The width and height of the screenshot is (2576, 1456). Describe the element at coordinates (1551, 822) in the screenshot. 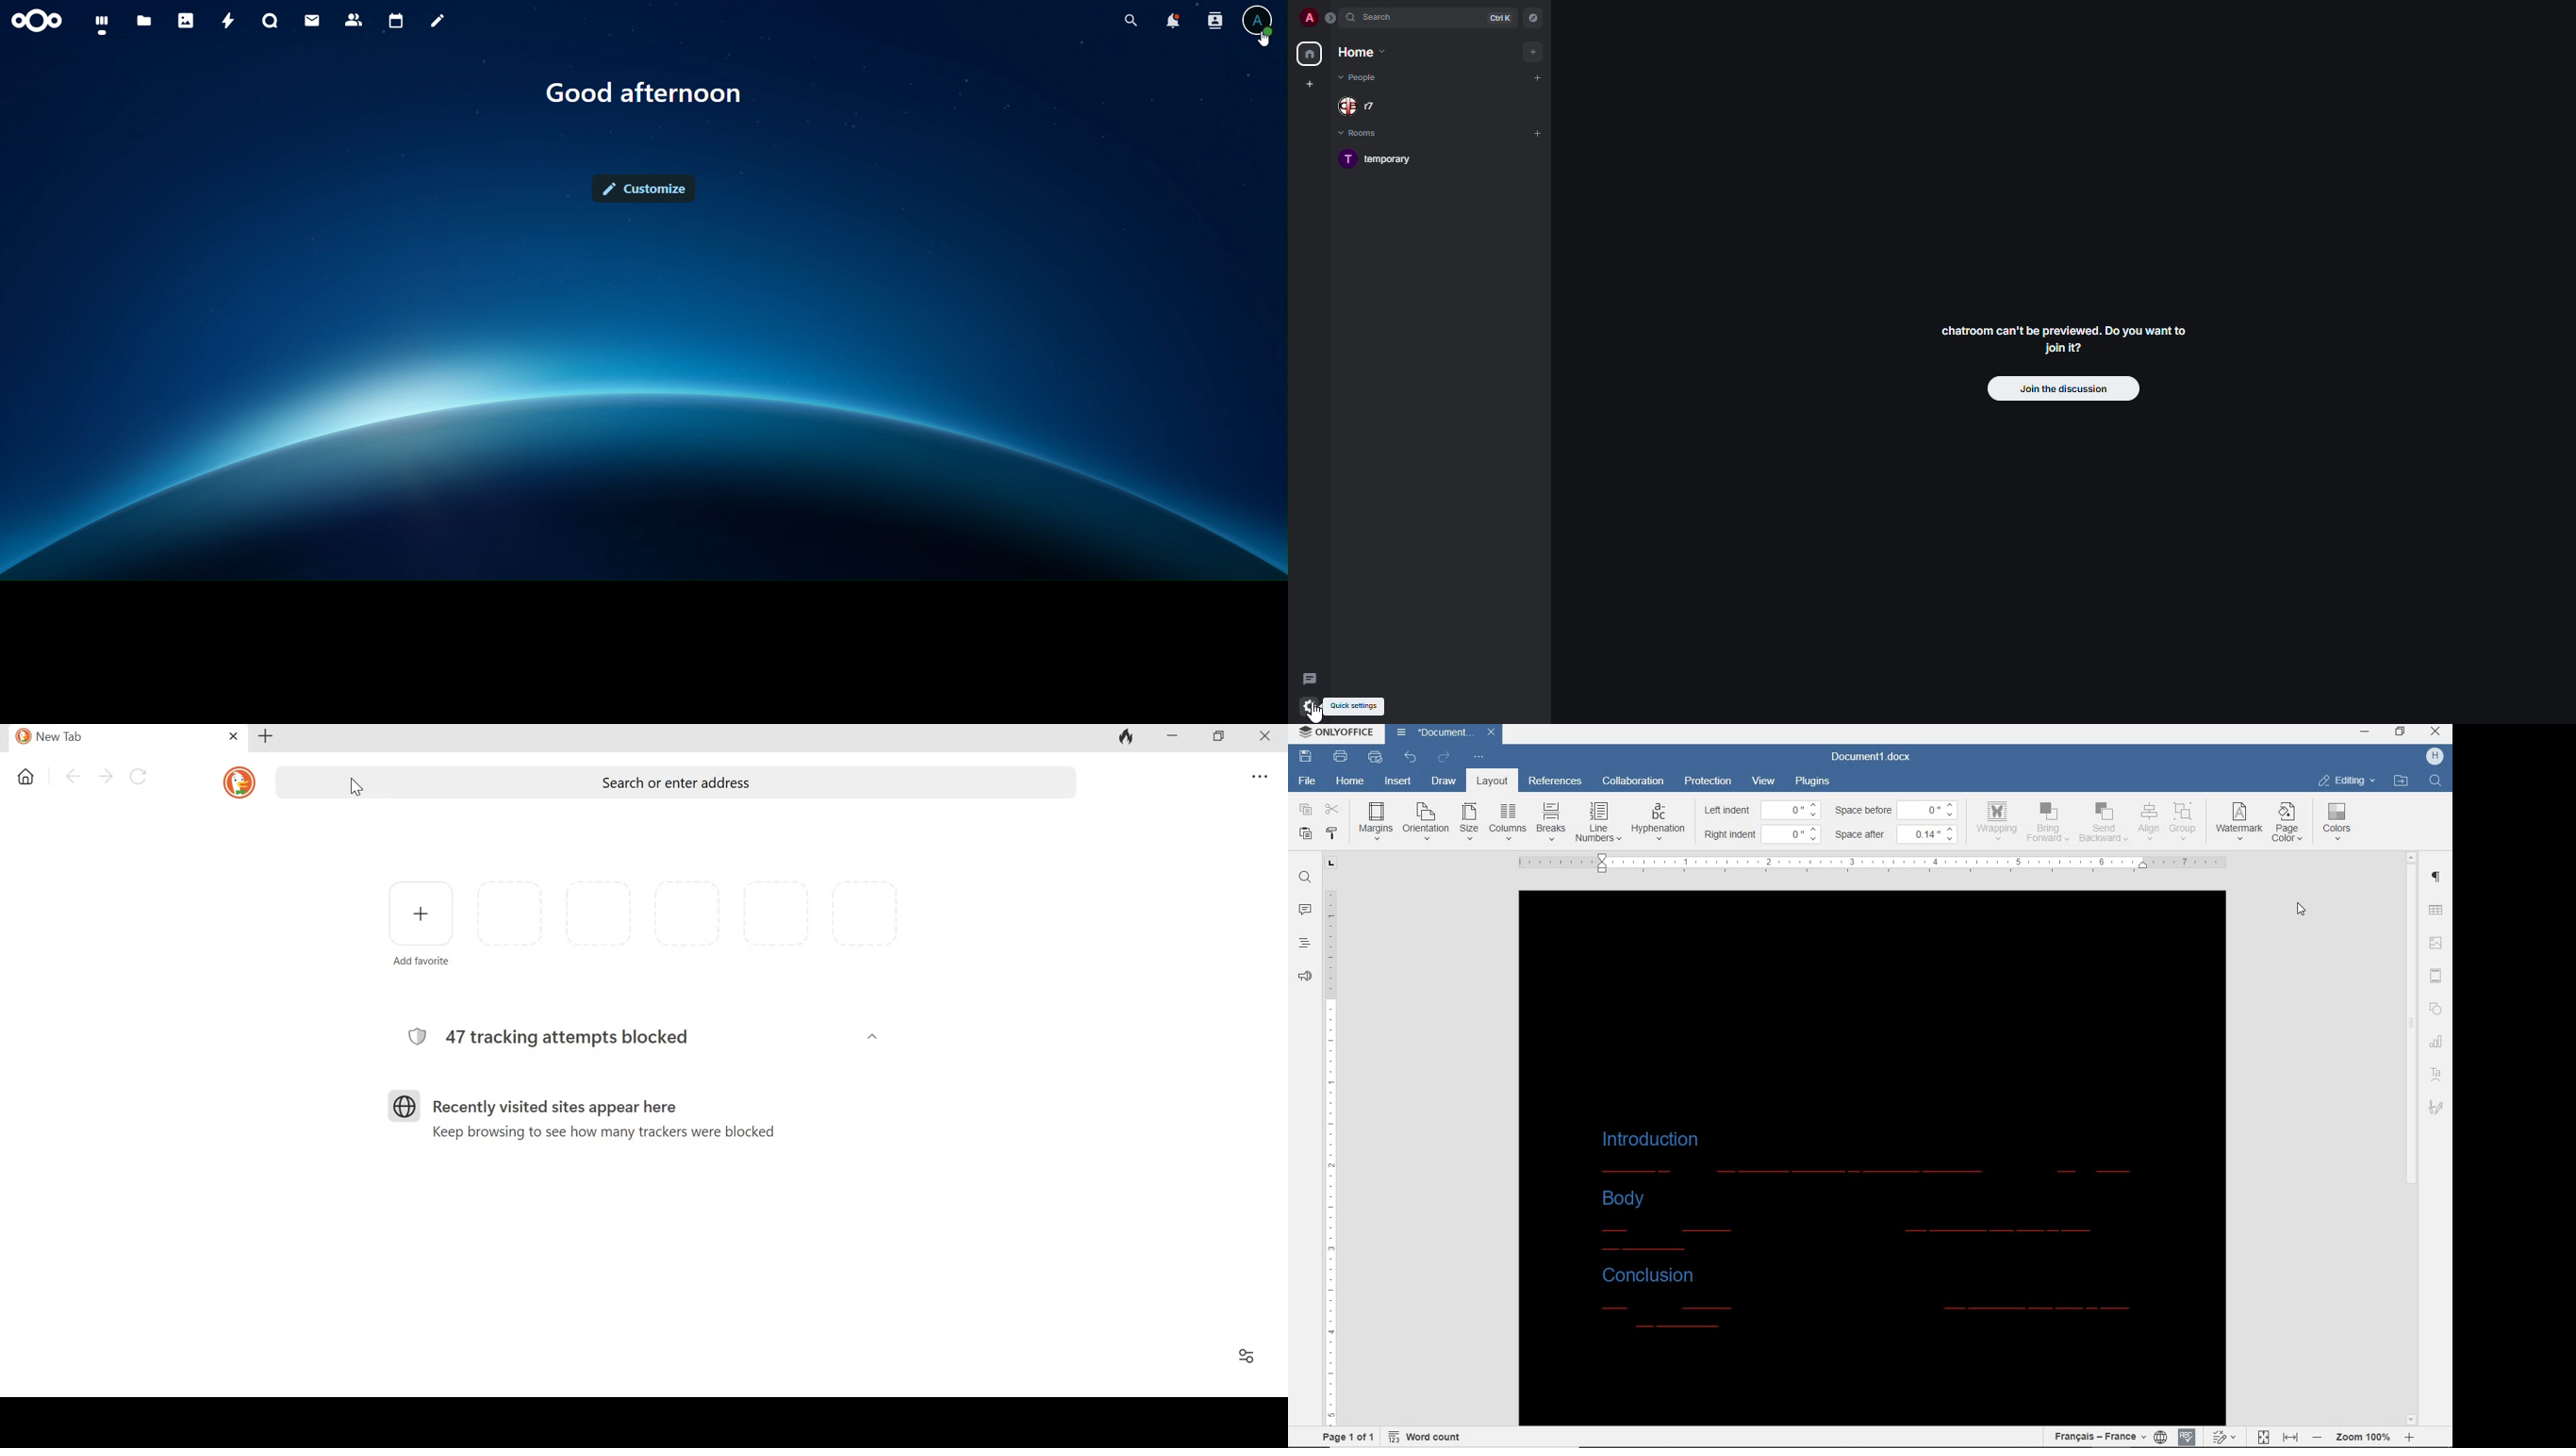

I see `breaks` at that location.